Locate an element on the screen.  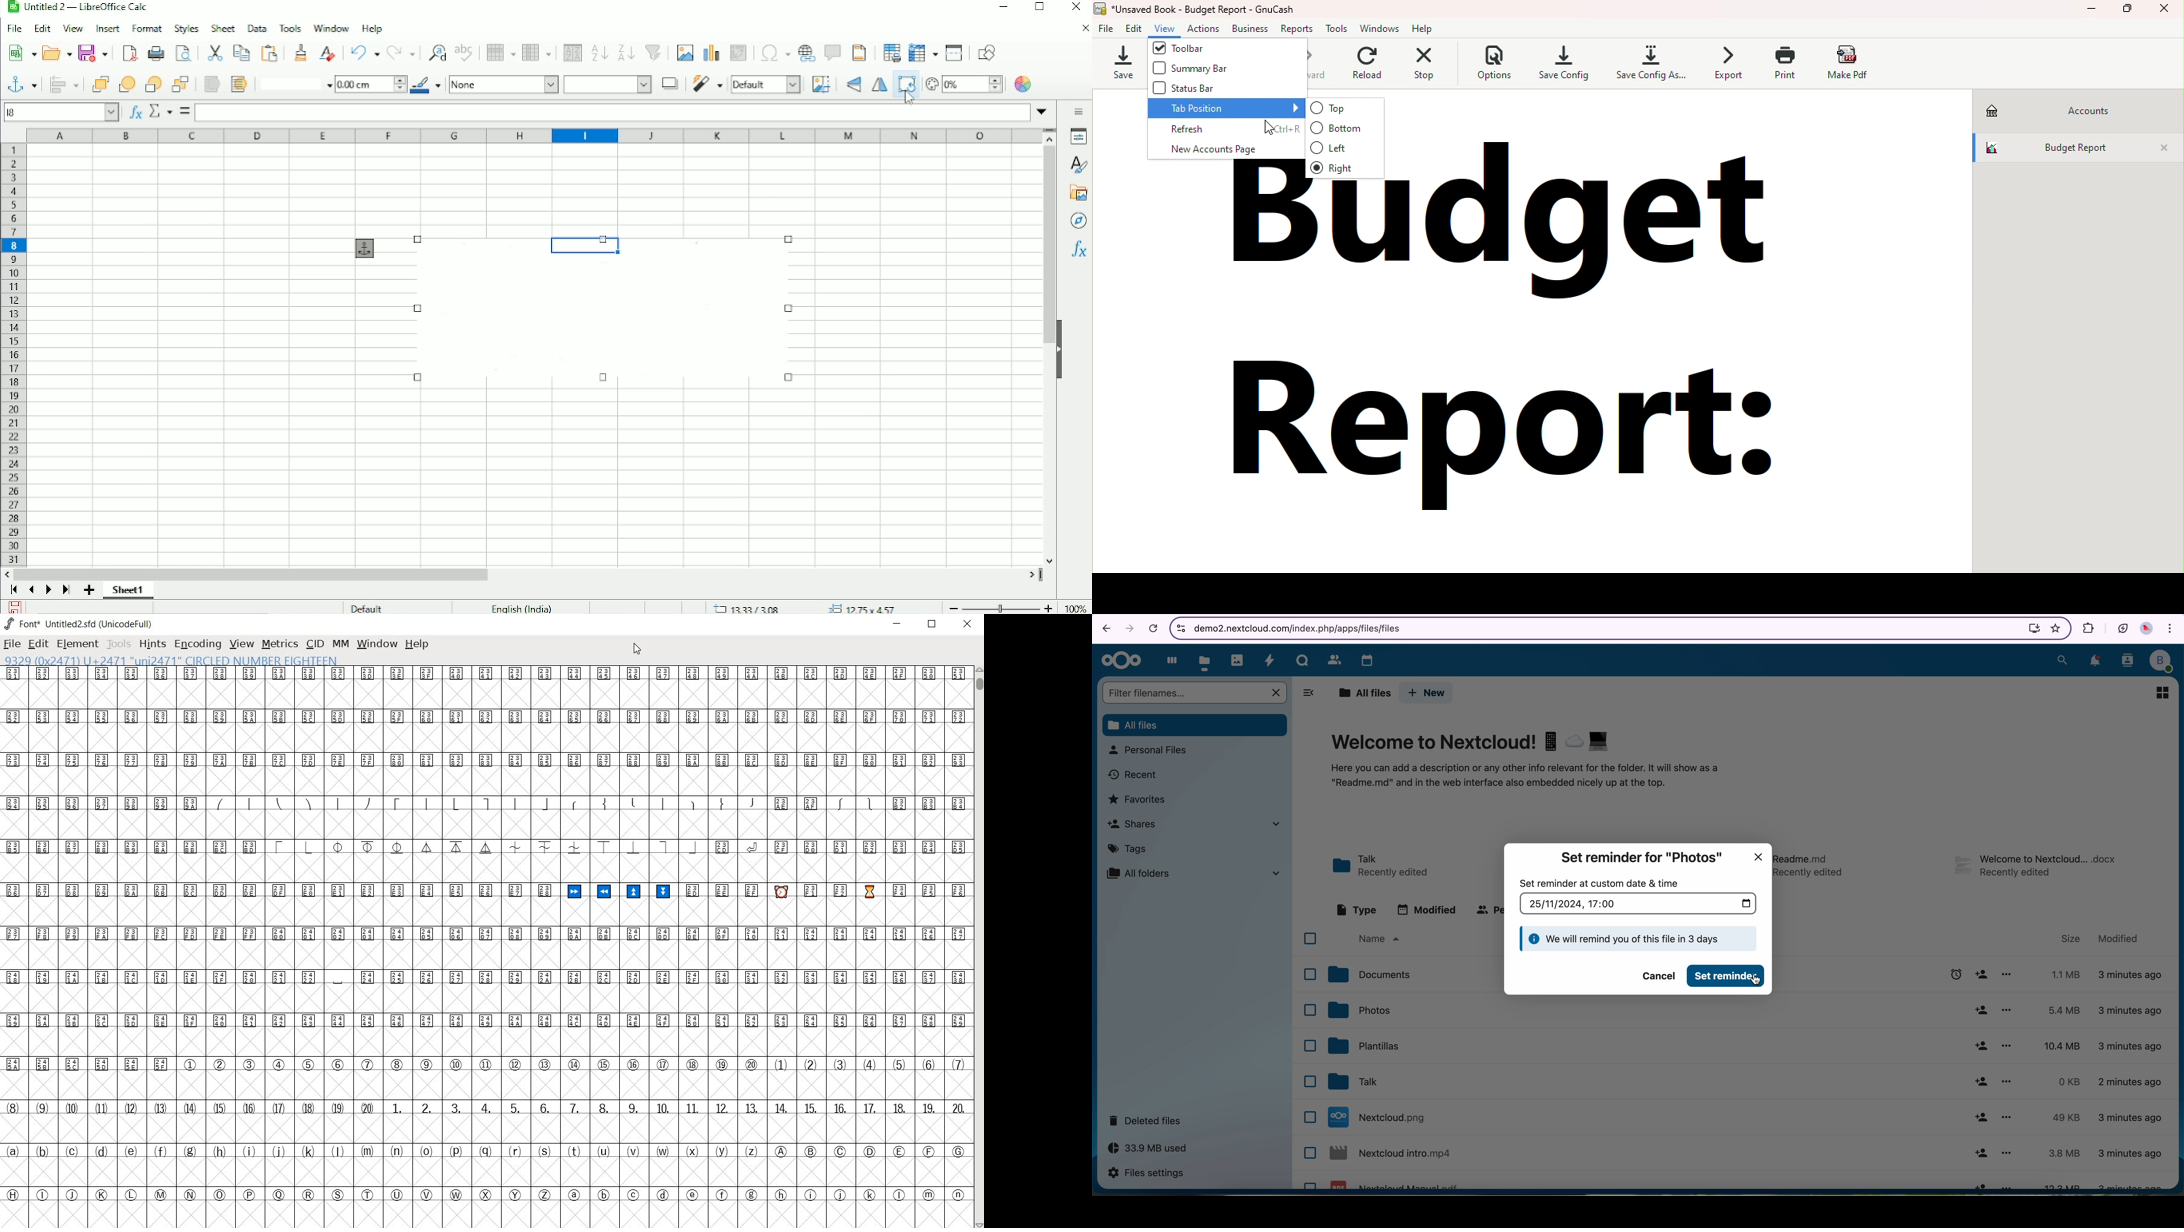
Hide is located at coordinates (1061, 348).